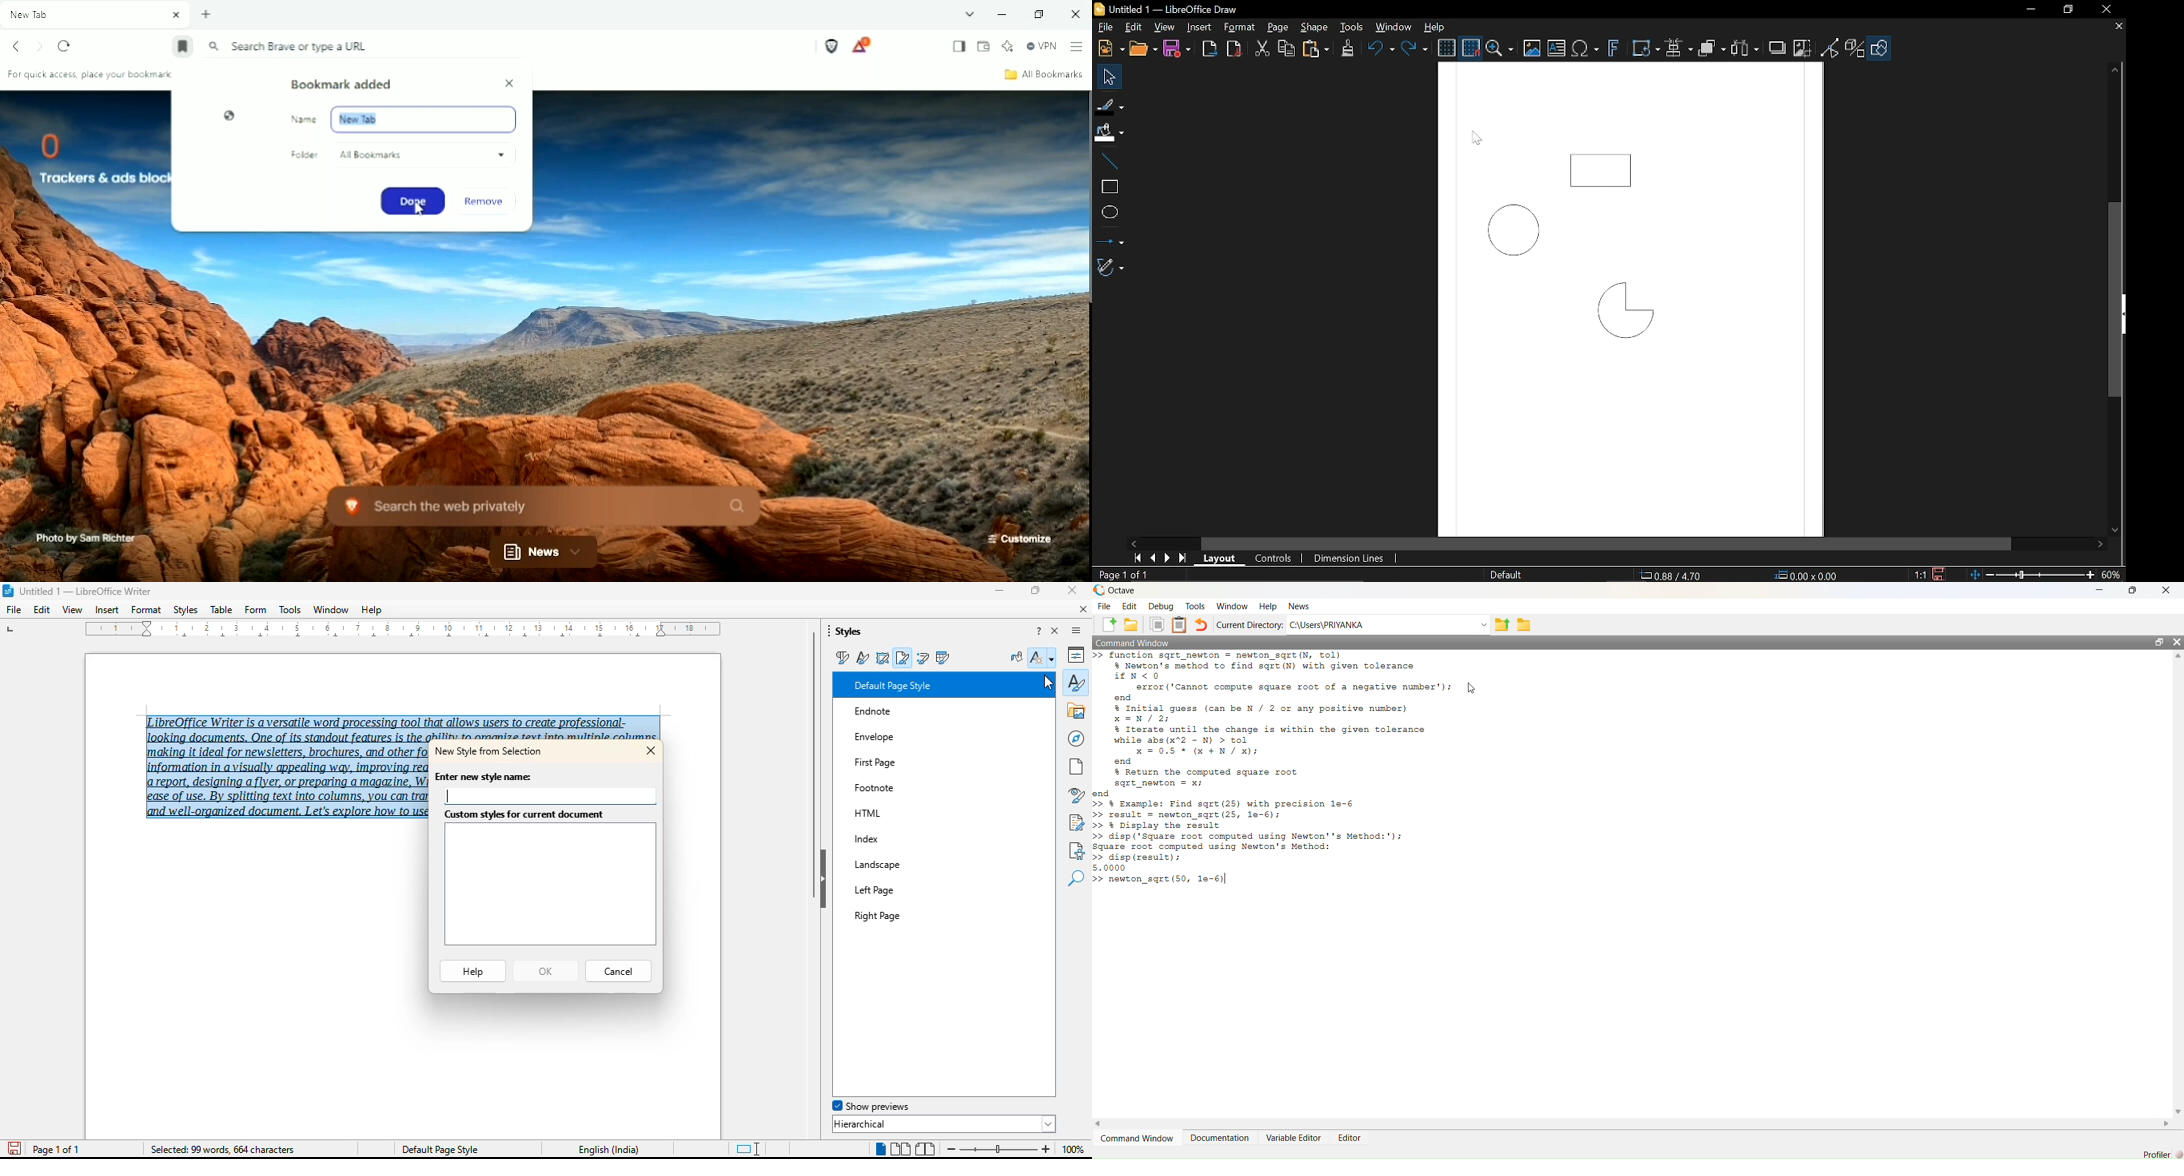 This screenshot has width=2184, height=1176. Describe the element at coordinates (841, 658) in the screenshot. I see `paragraph styles` at that location.